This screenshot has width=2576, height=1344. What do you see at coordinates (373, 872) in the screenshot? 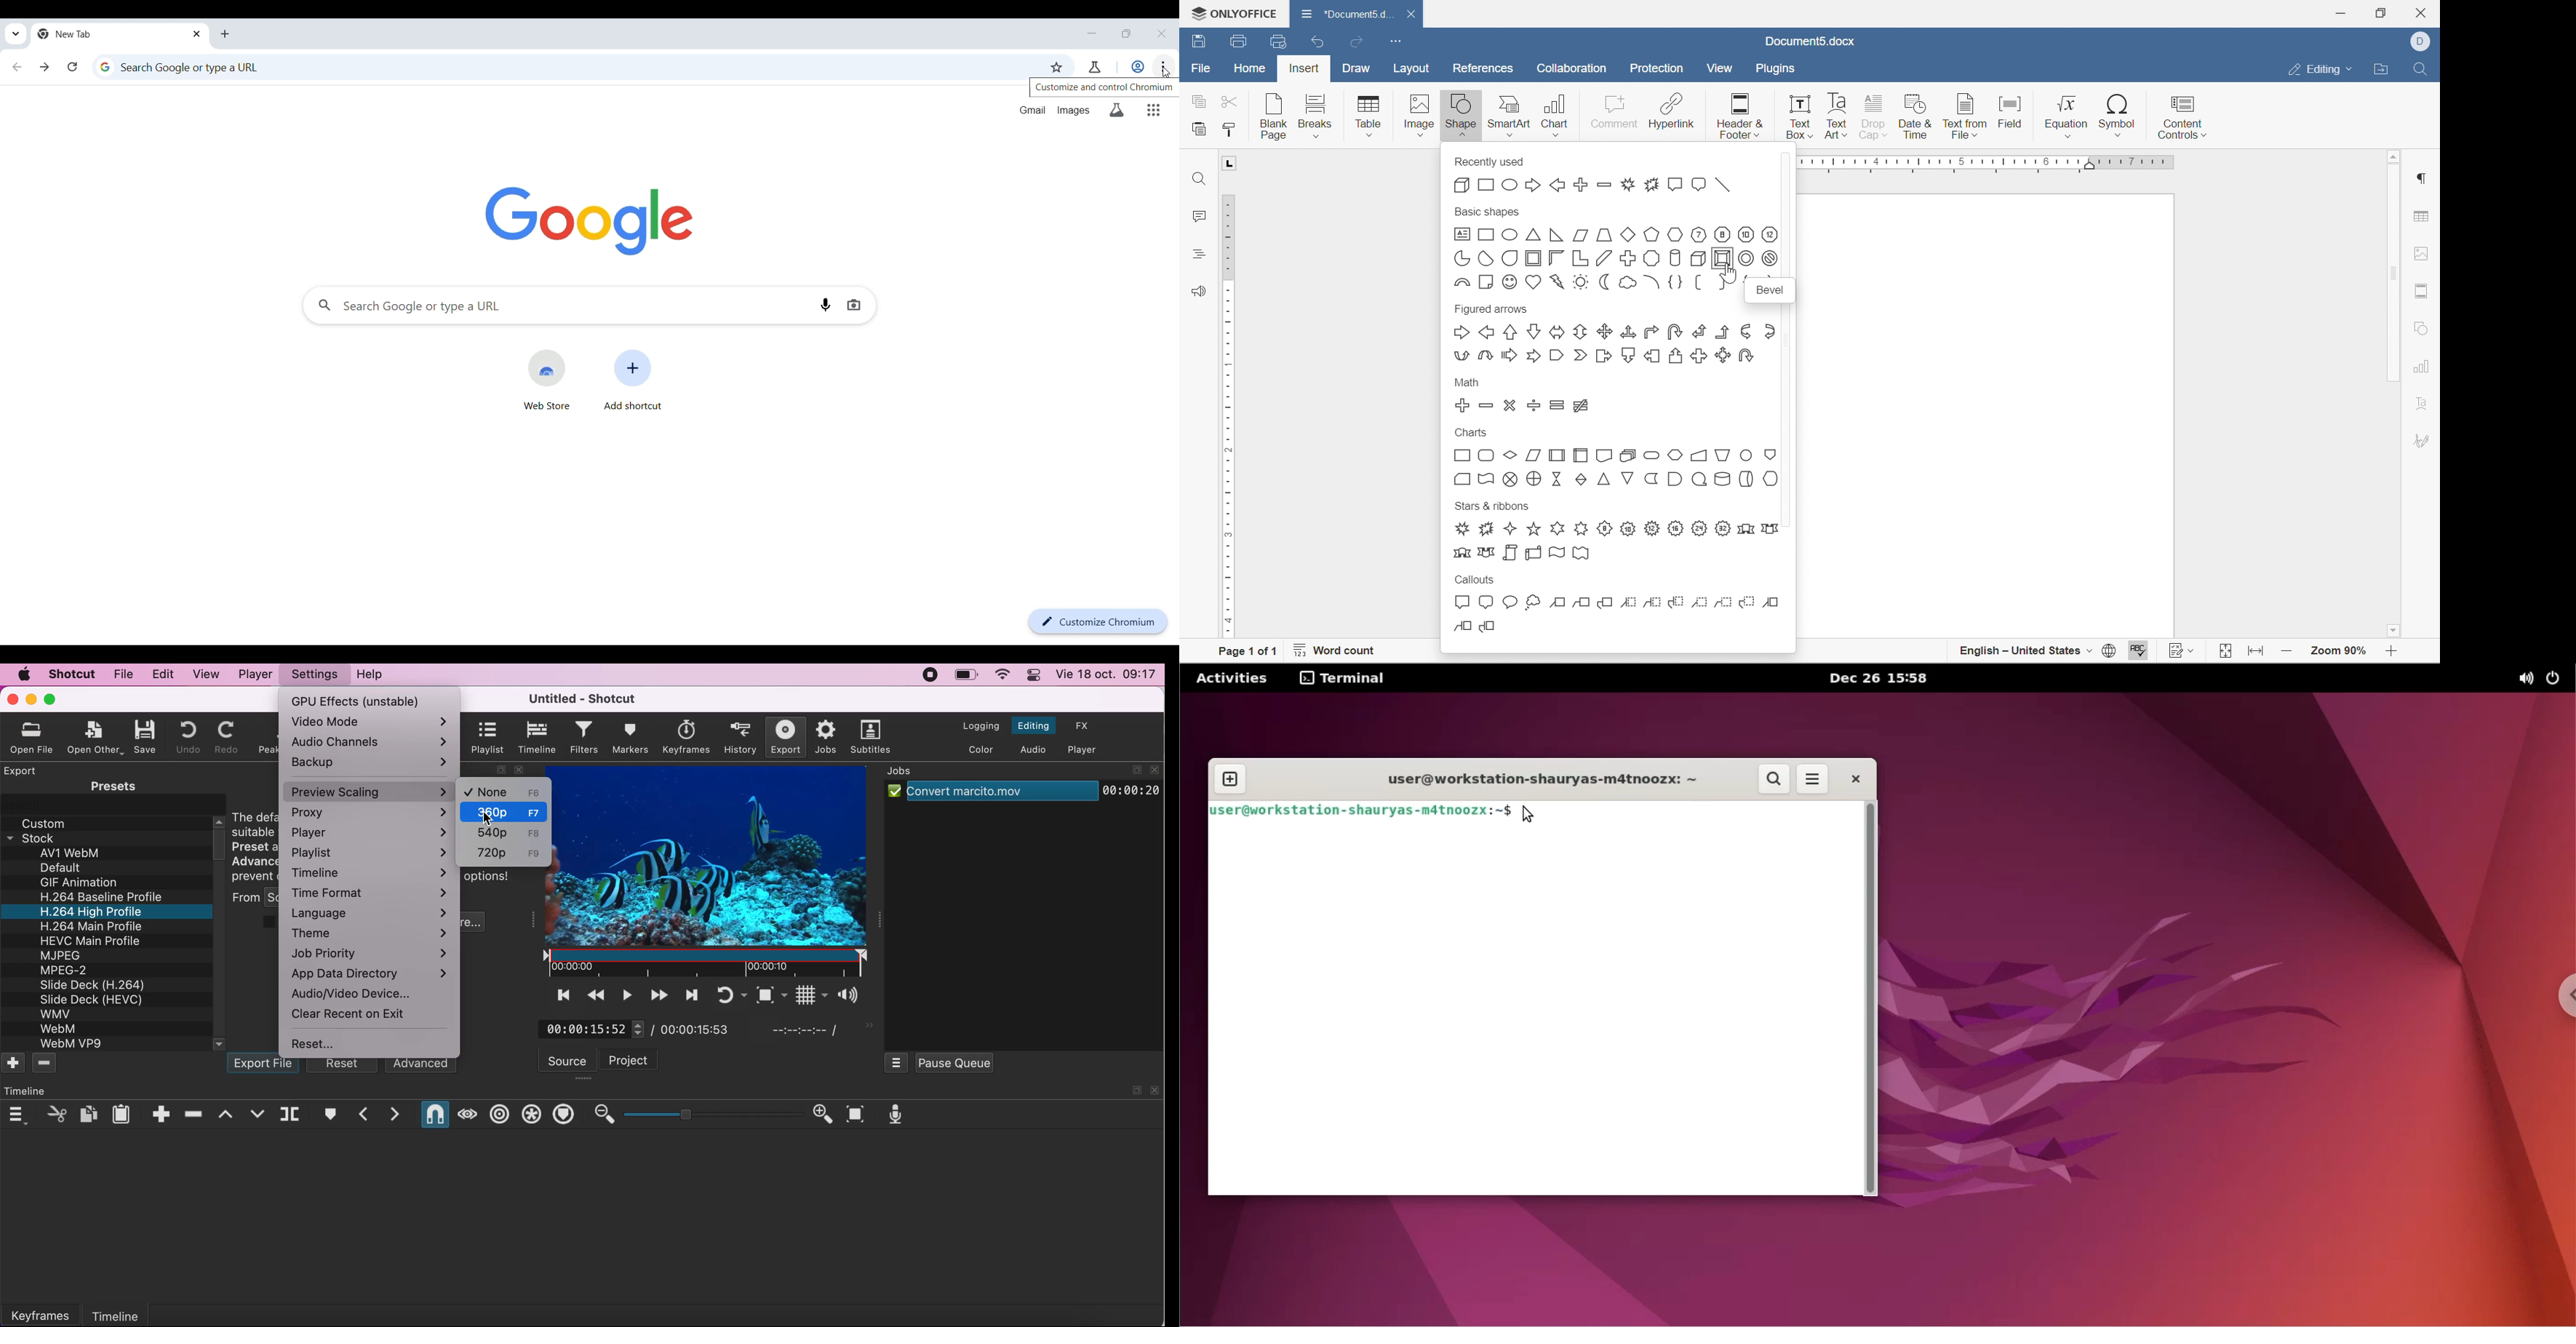
I see `timeline` at bounding box center [373, 872].